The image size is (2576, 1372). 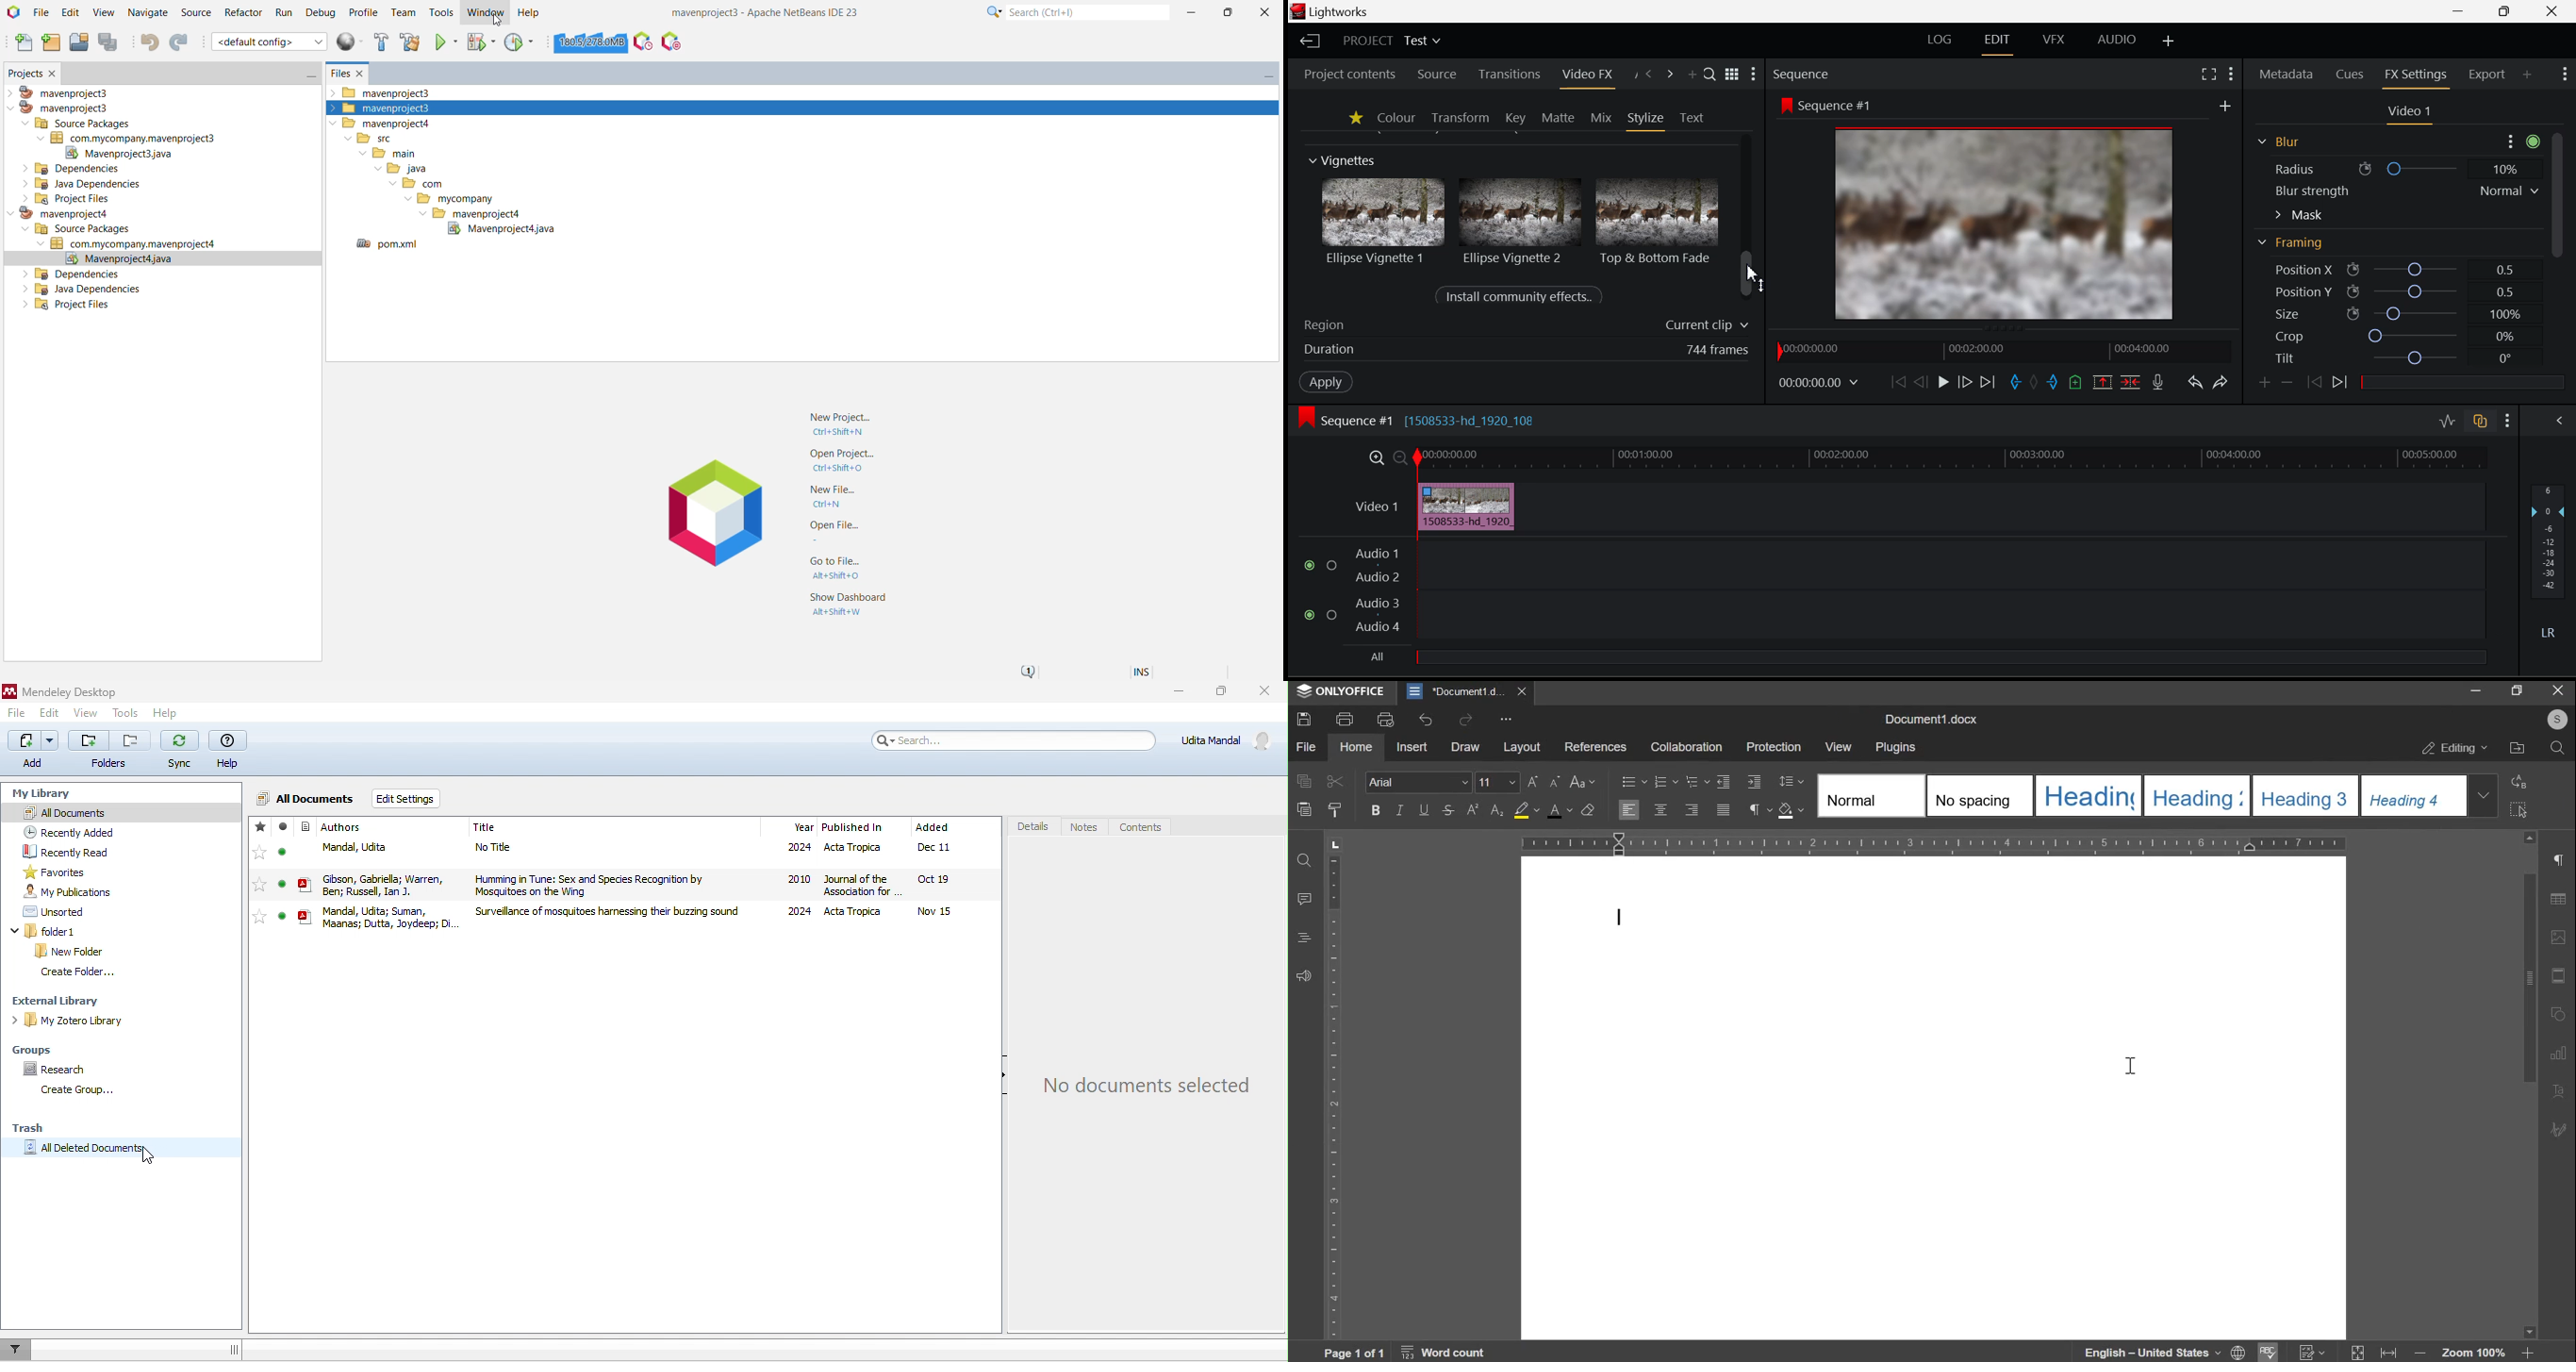 What do you see at coordinates (1460, 117) in the screenshot?
I see `Transform` at bounding box center [1460, 117].